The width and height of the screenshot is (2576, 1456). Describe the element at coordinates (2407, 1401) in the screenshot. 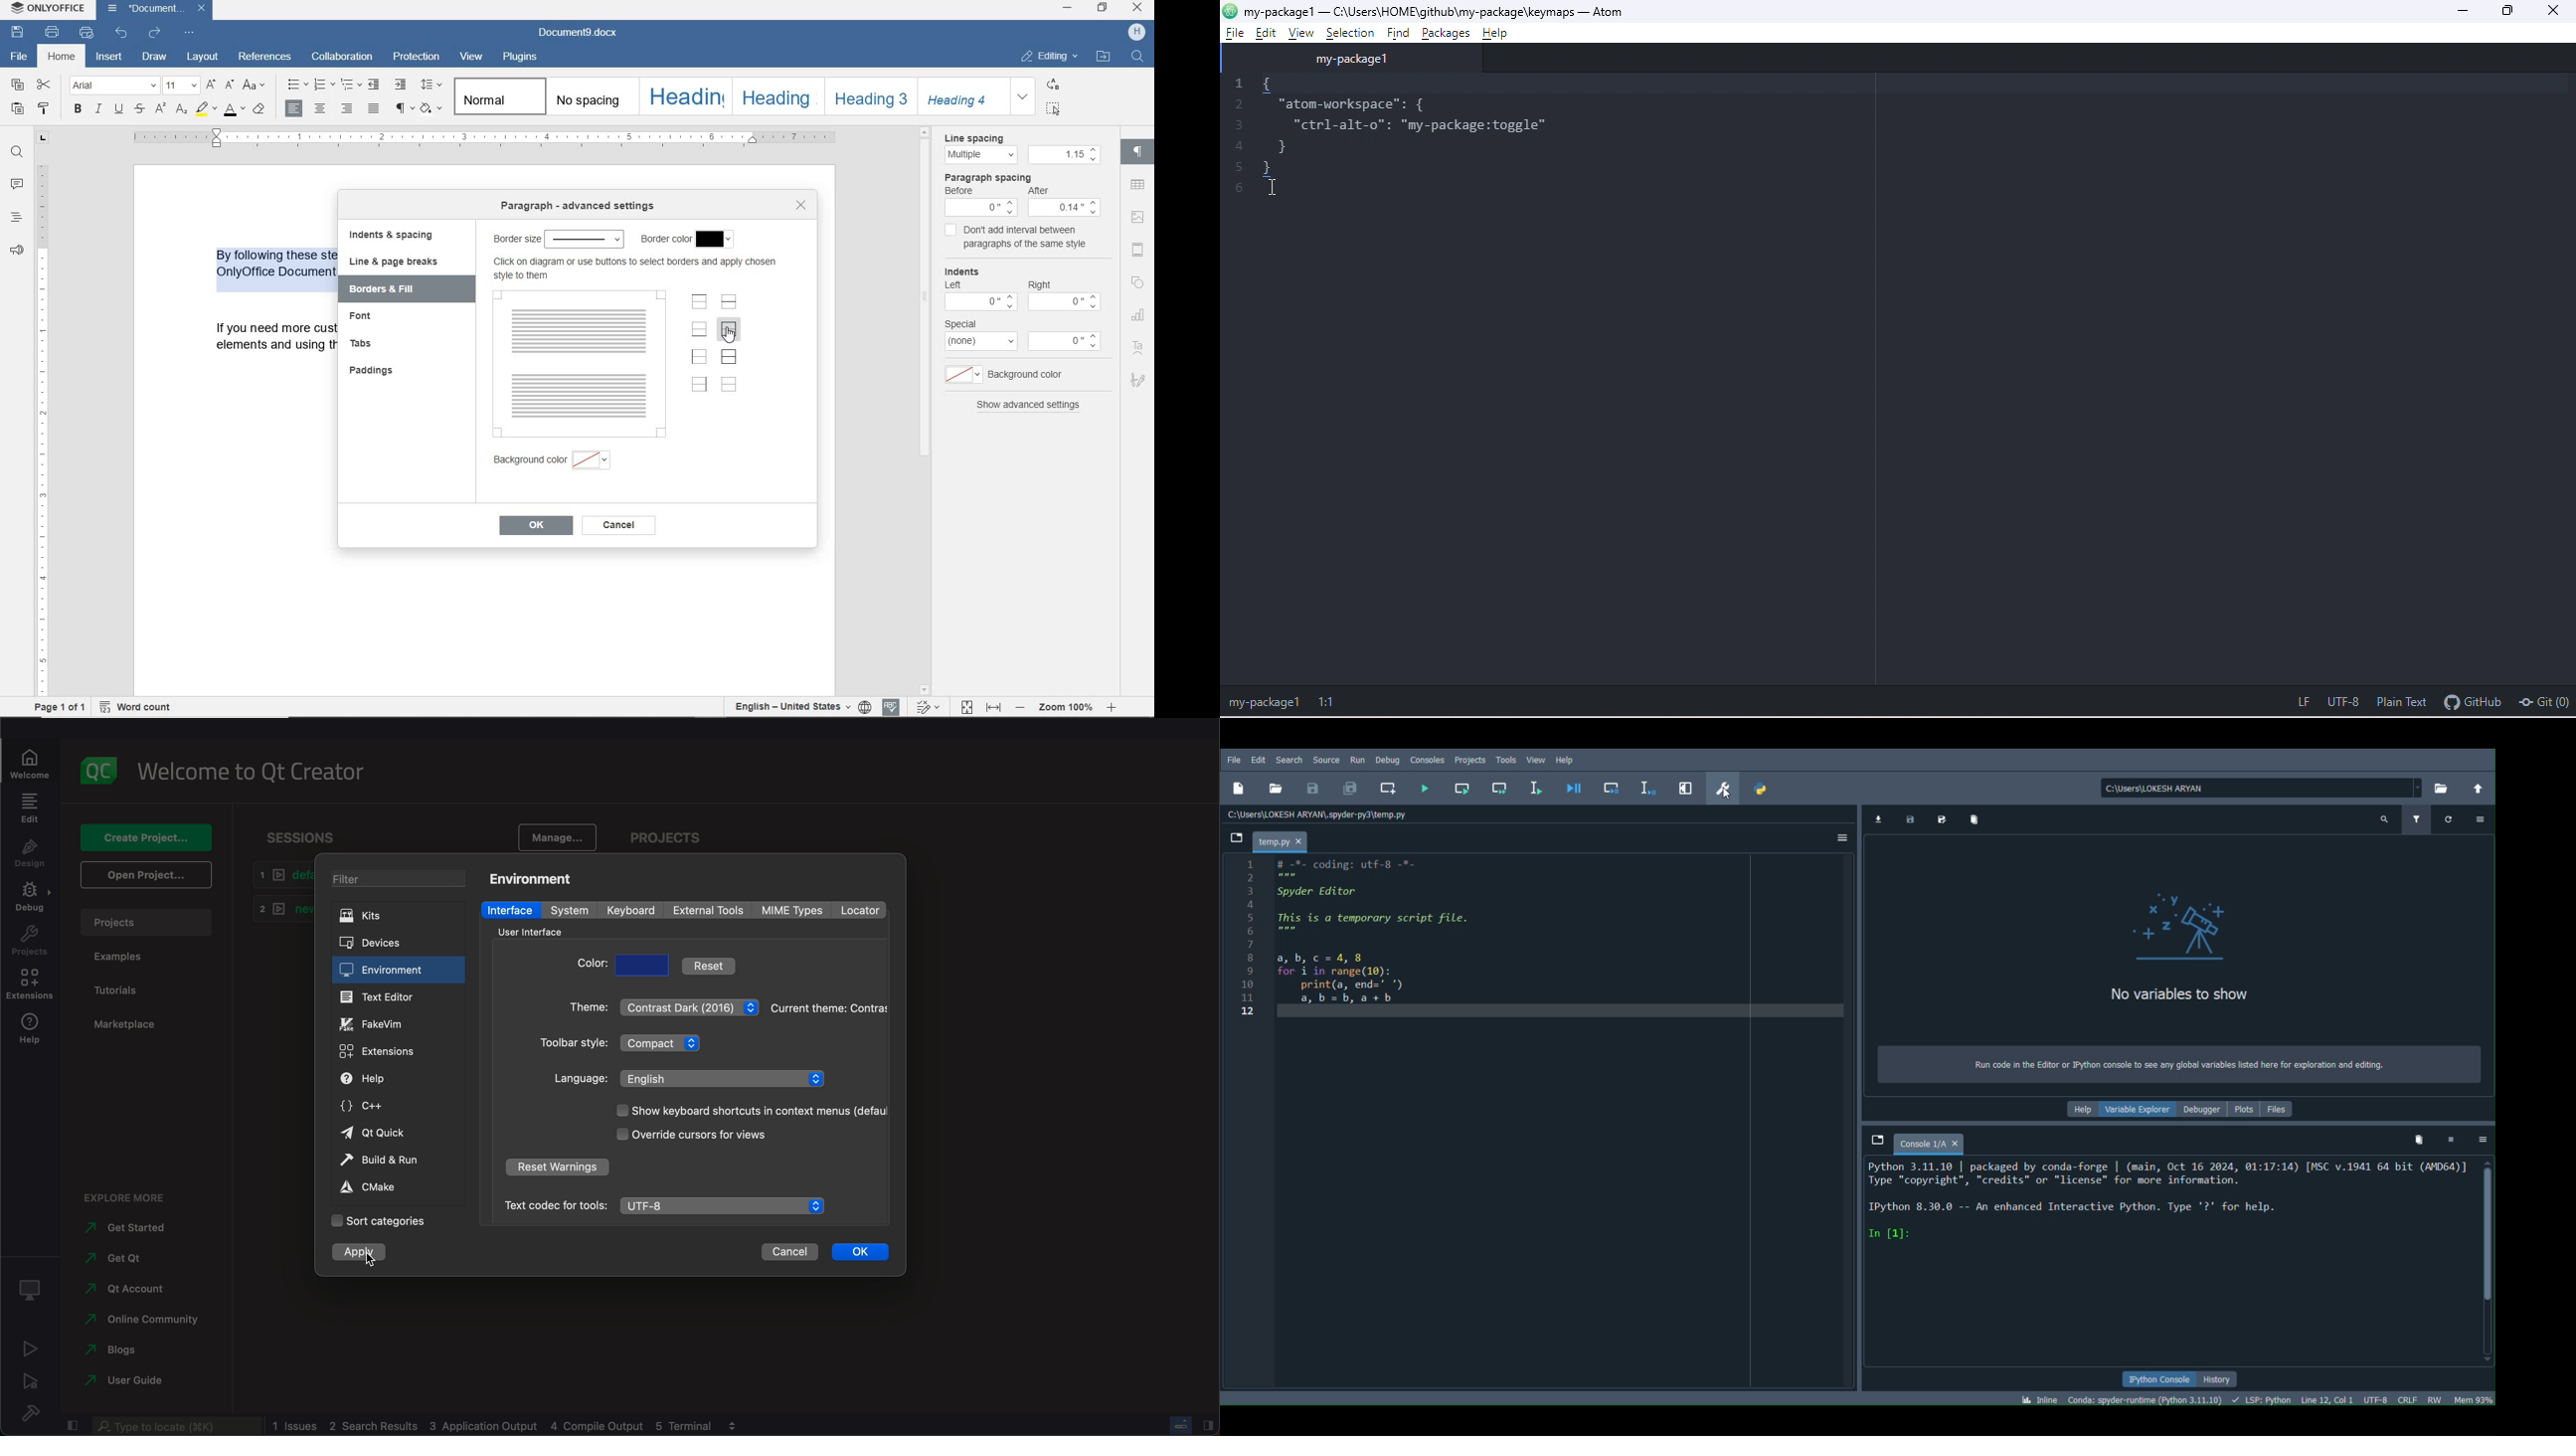

I see `File EOL status` at that location.